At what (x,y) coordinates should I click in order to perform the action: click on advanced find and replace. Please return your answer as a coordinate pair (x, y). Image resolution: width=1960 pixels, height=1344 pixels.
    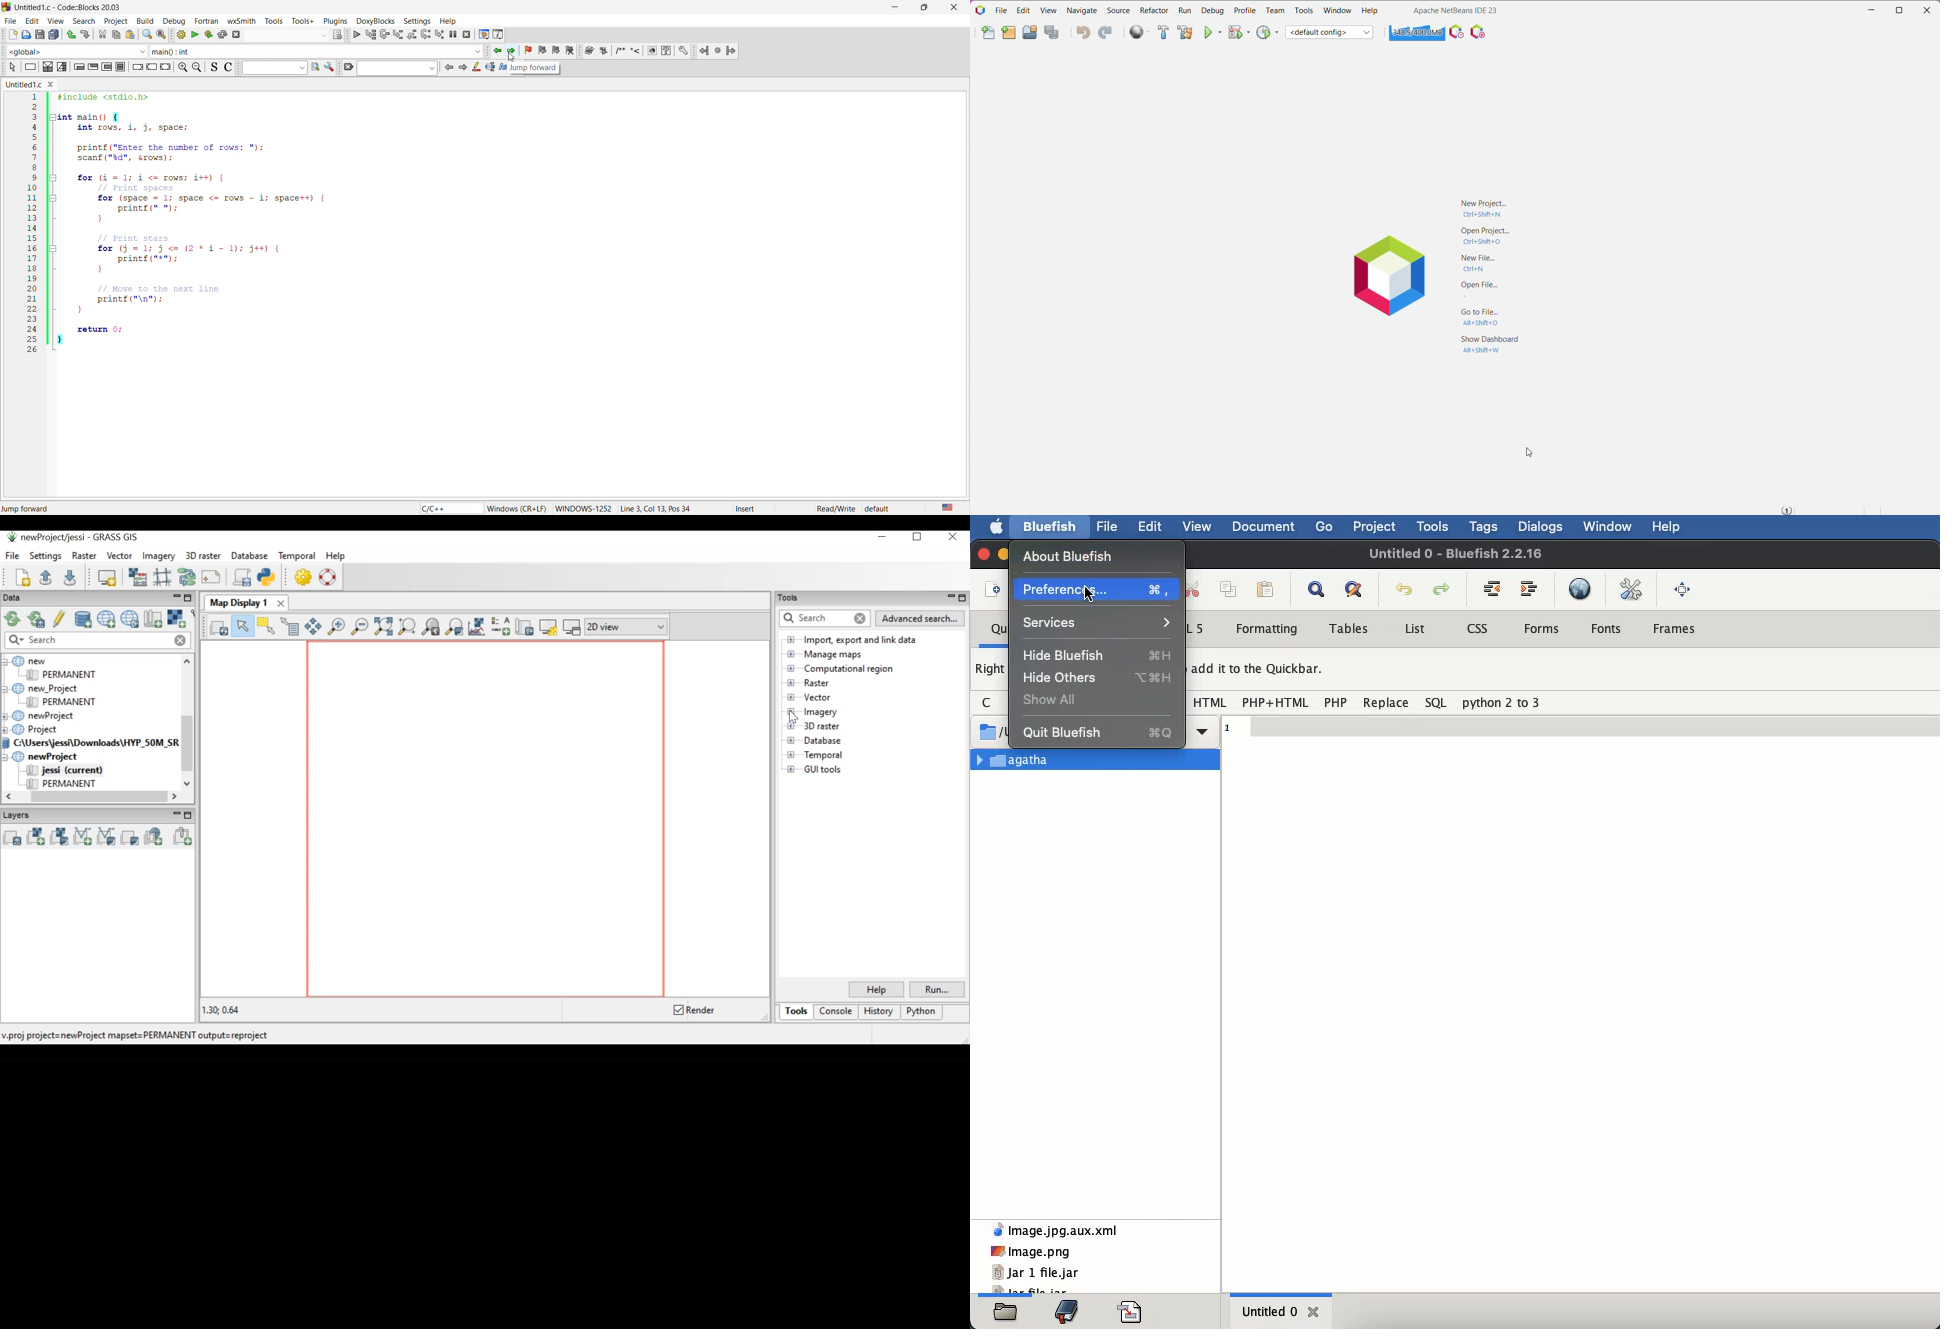
    Looking at the image, I should click on (1358, 590).